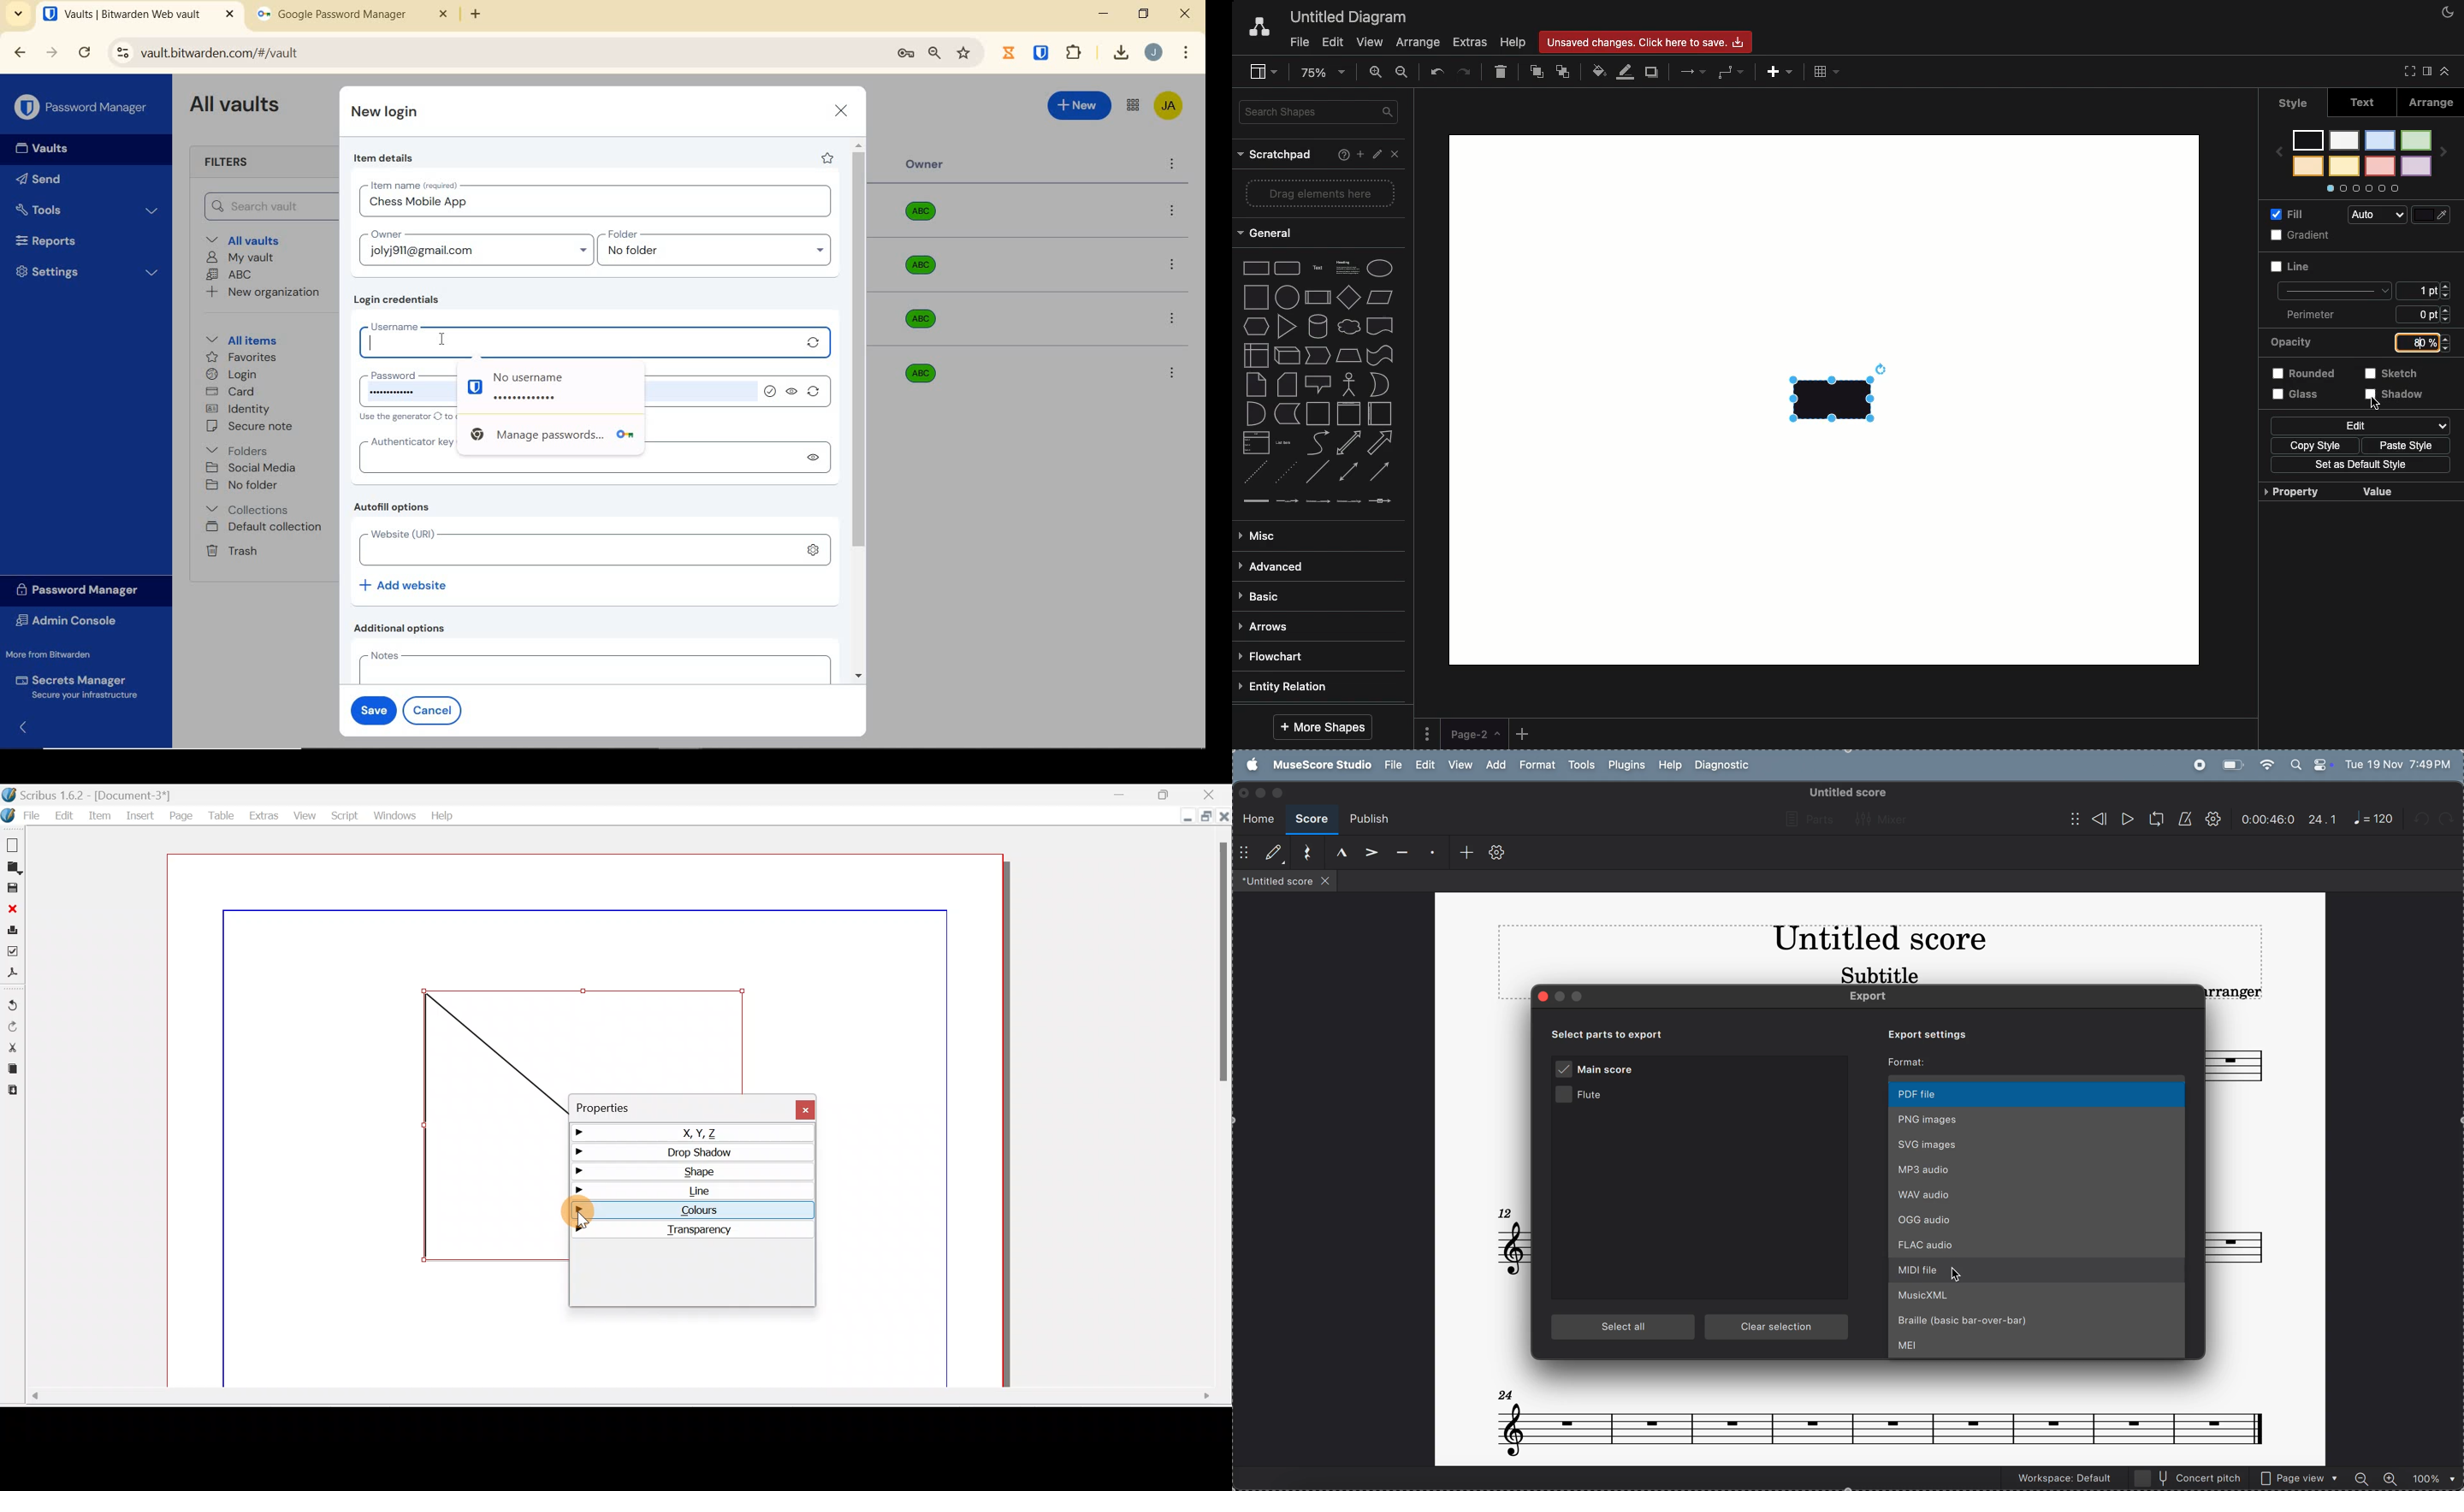 This screenshot has height=1512, width=2464. Describe the element at coordinates (1347, 270) in the screenshot. I see `Heading` at that location.